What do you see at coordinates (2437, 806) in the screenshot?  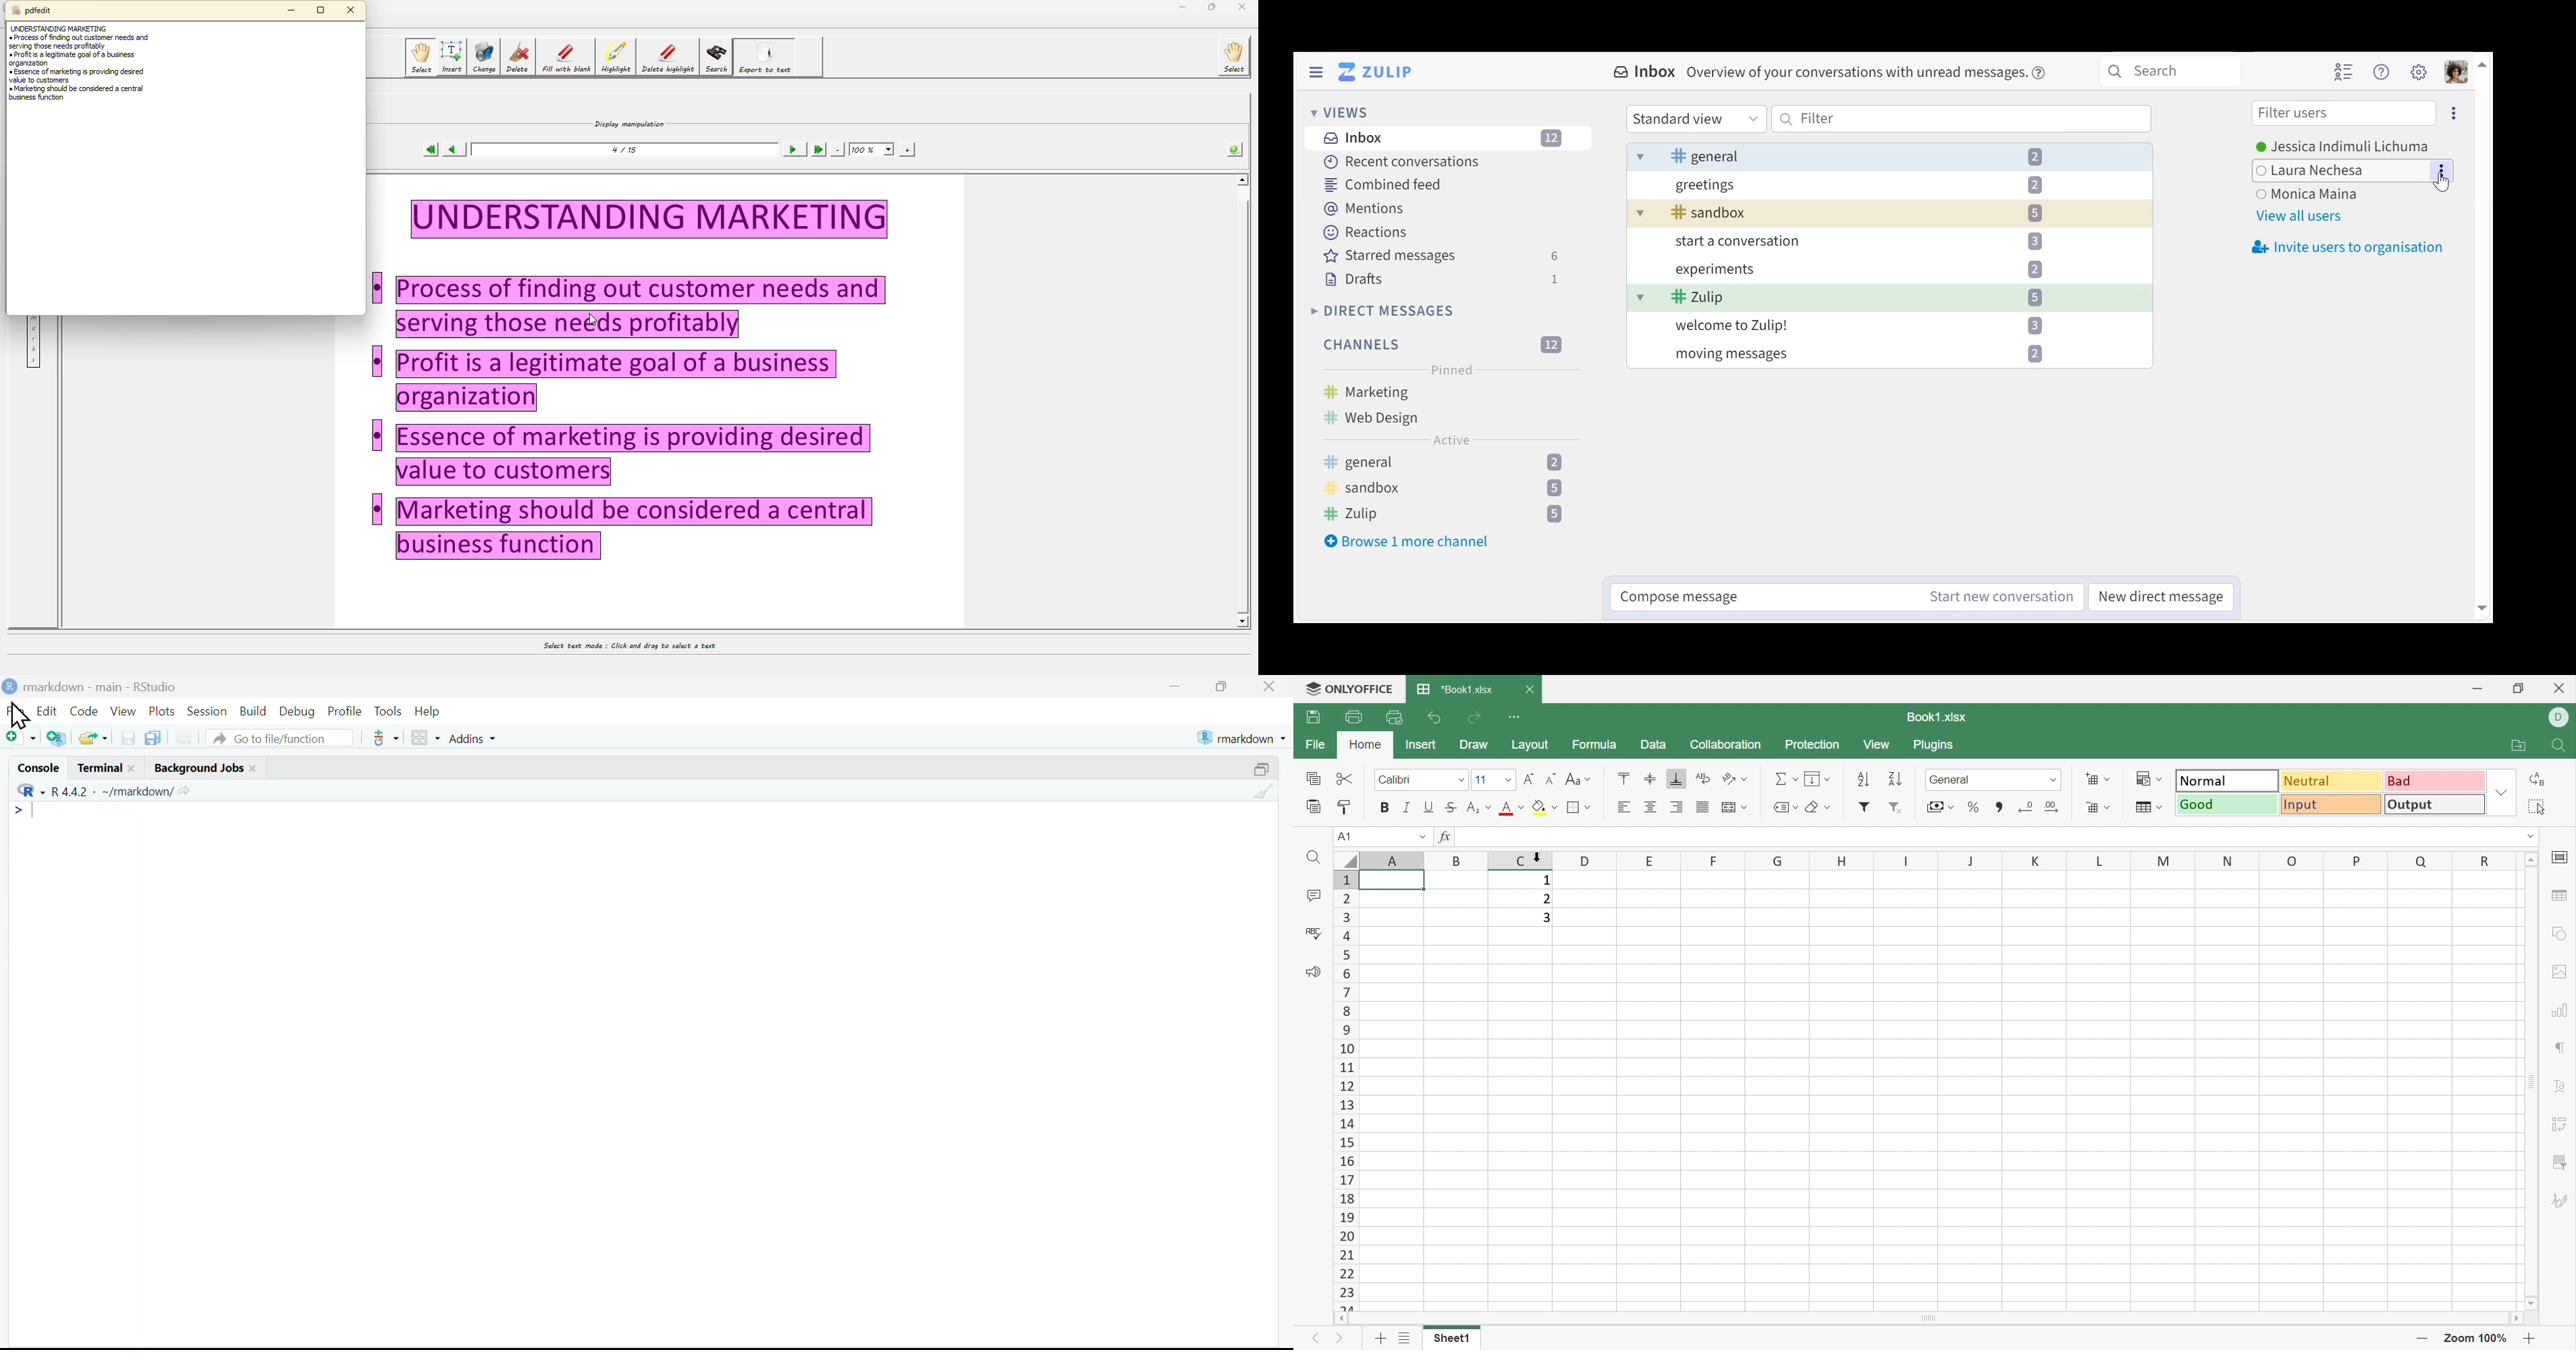 I see `Output` at bounding box center [2437, 806].